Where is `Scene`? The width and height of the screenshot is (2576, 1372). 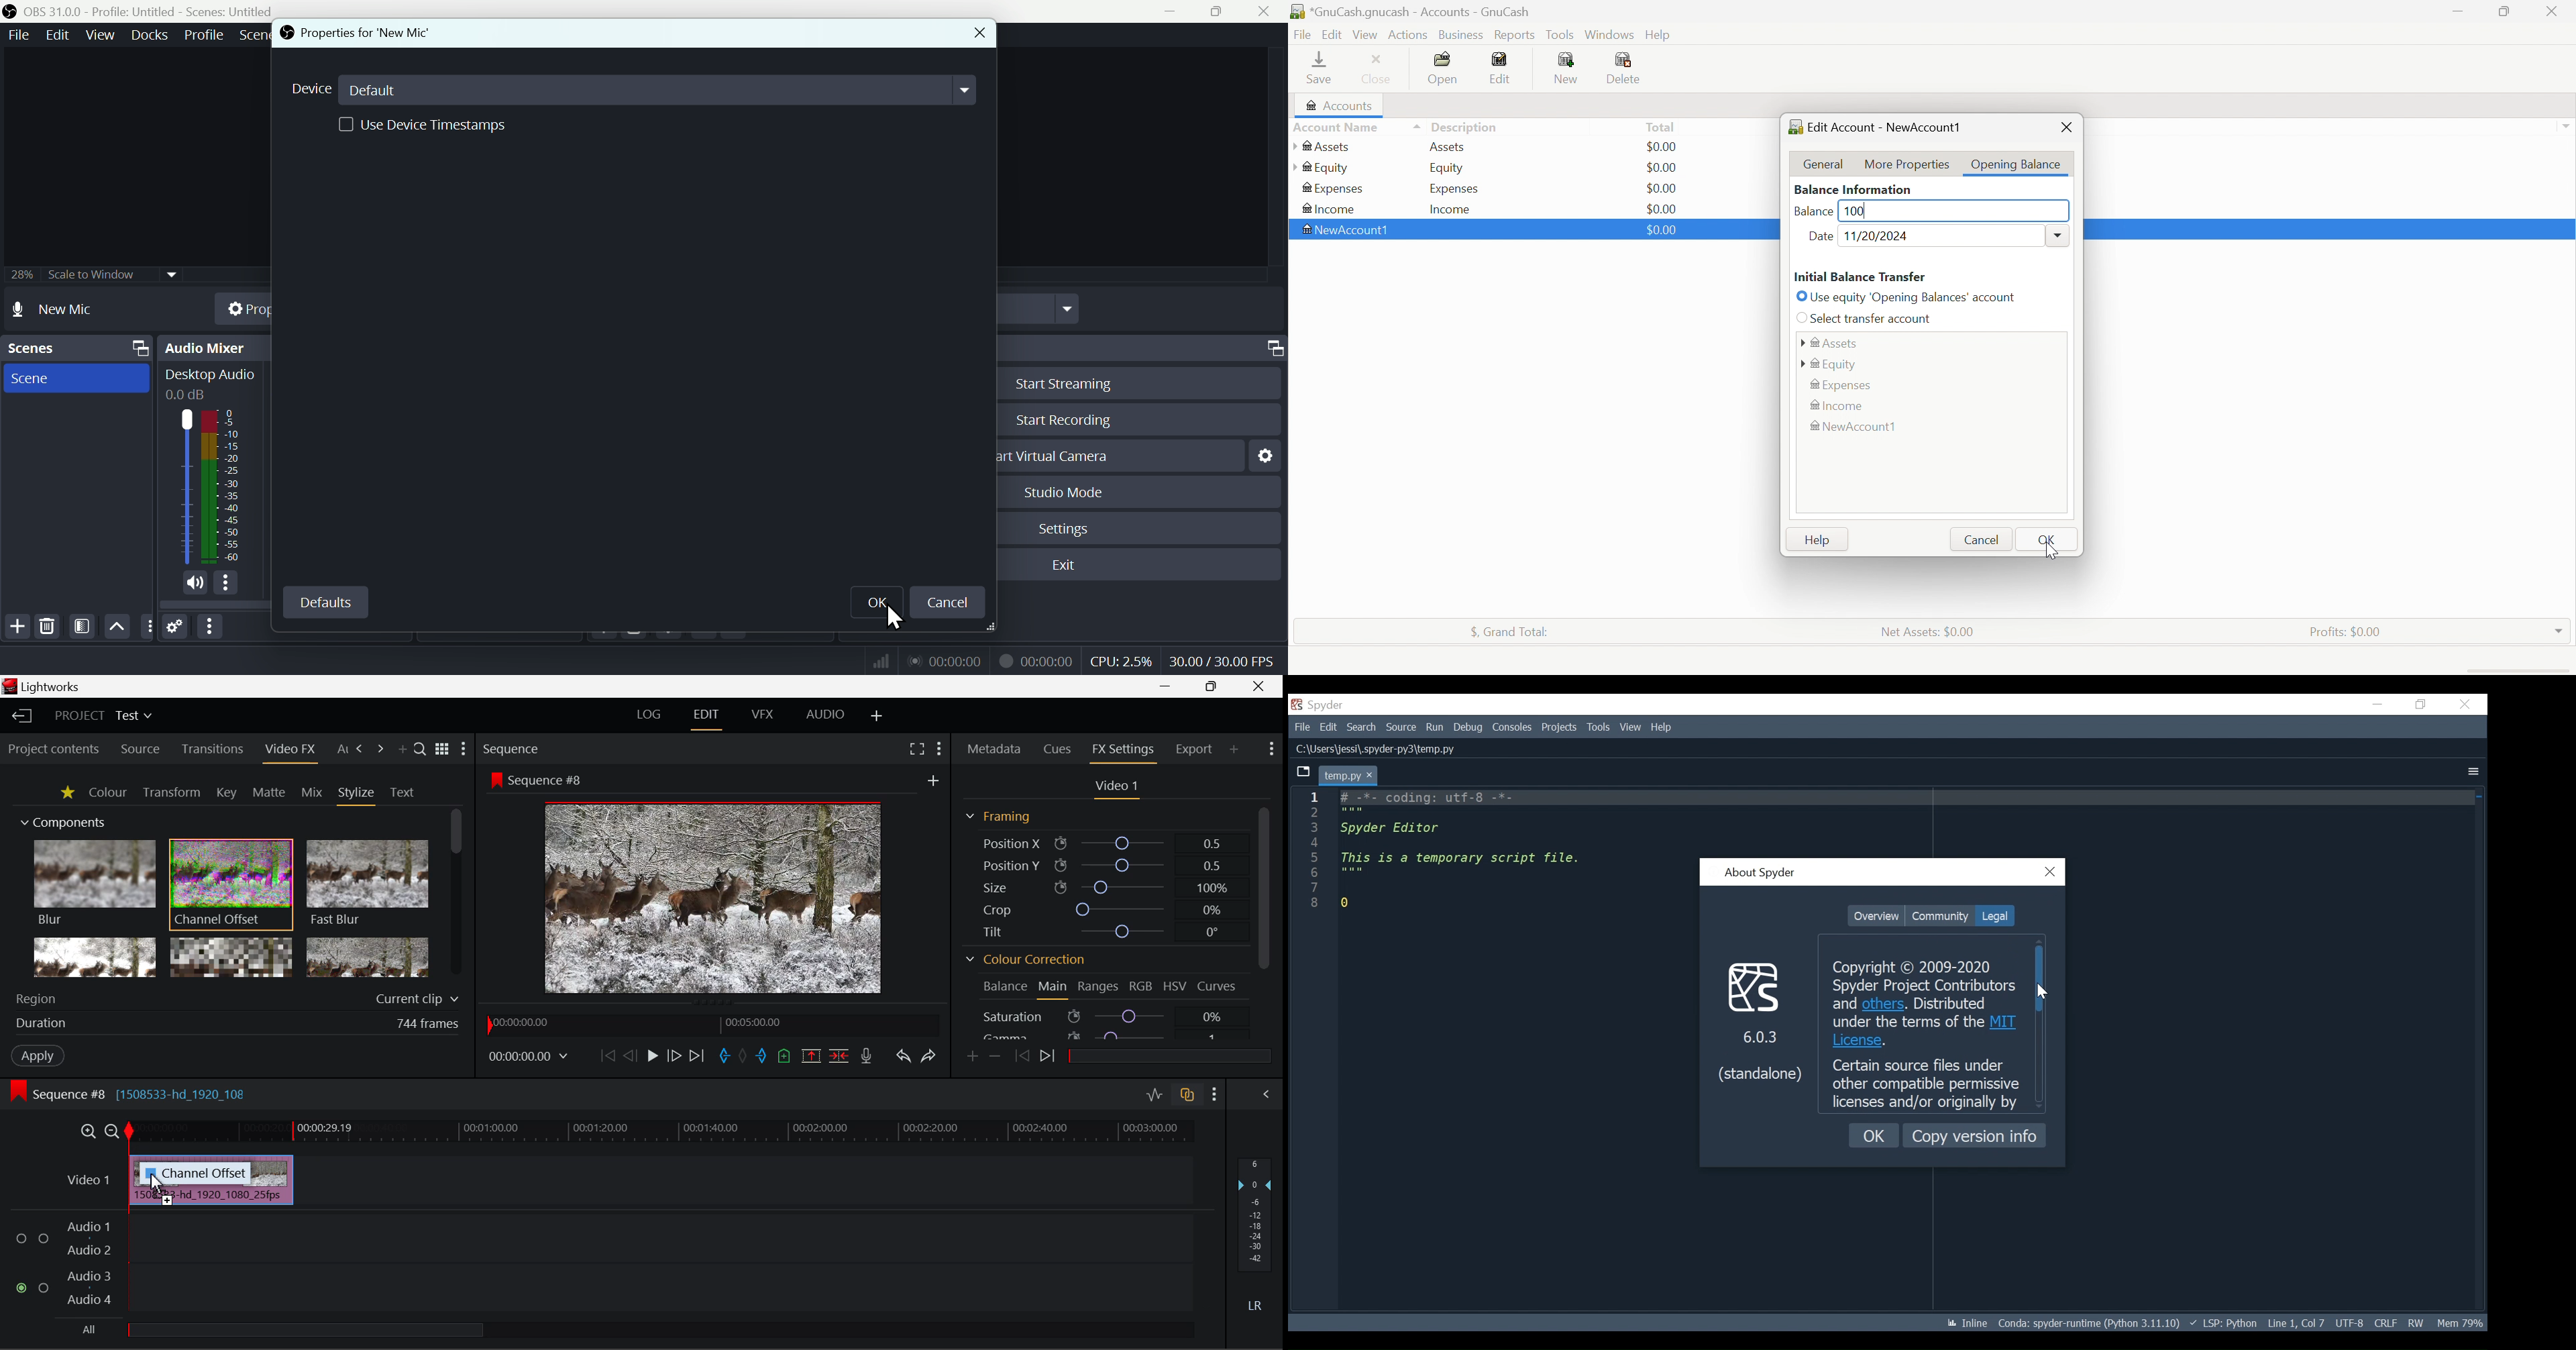 Scene is located at coordinates (73, 377).